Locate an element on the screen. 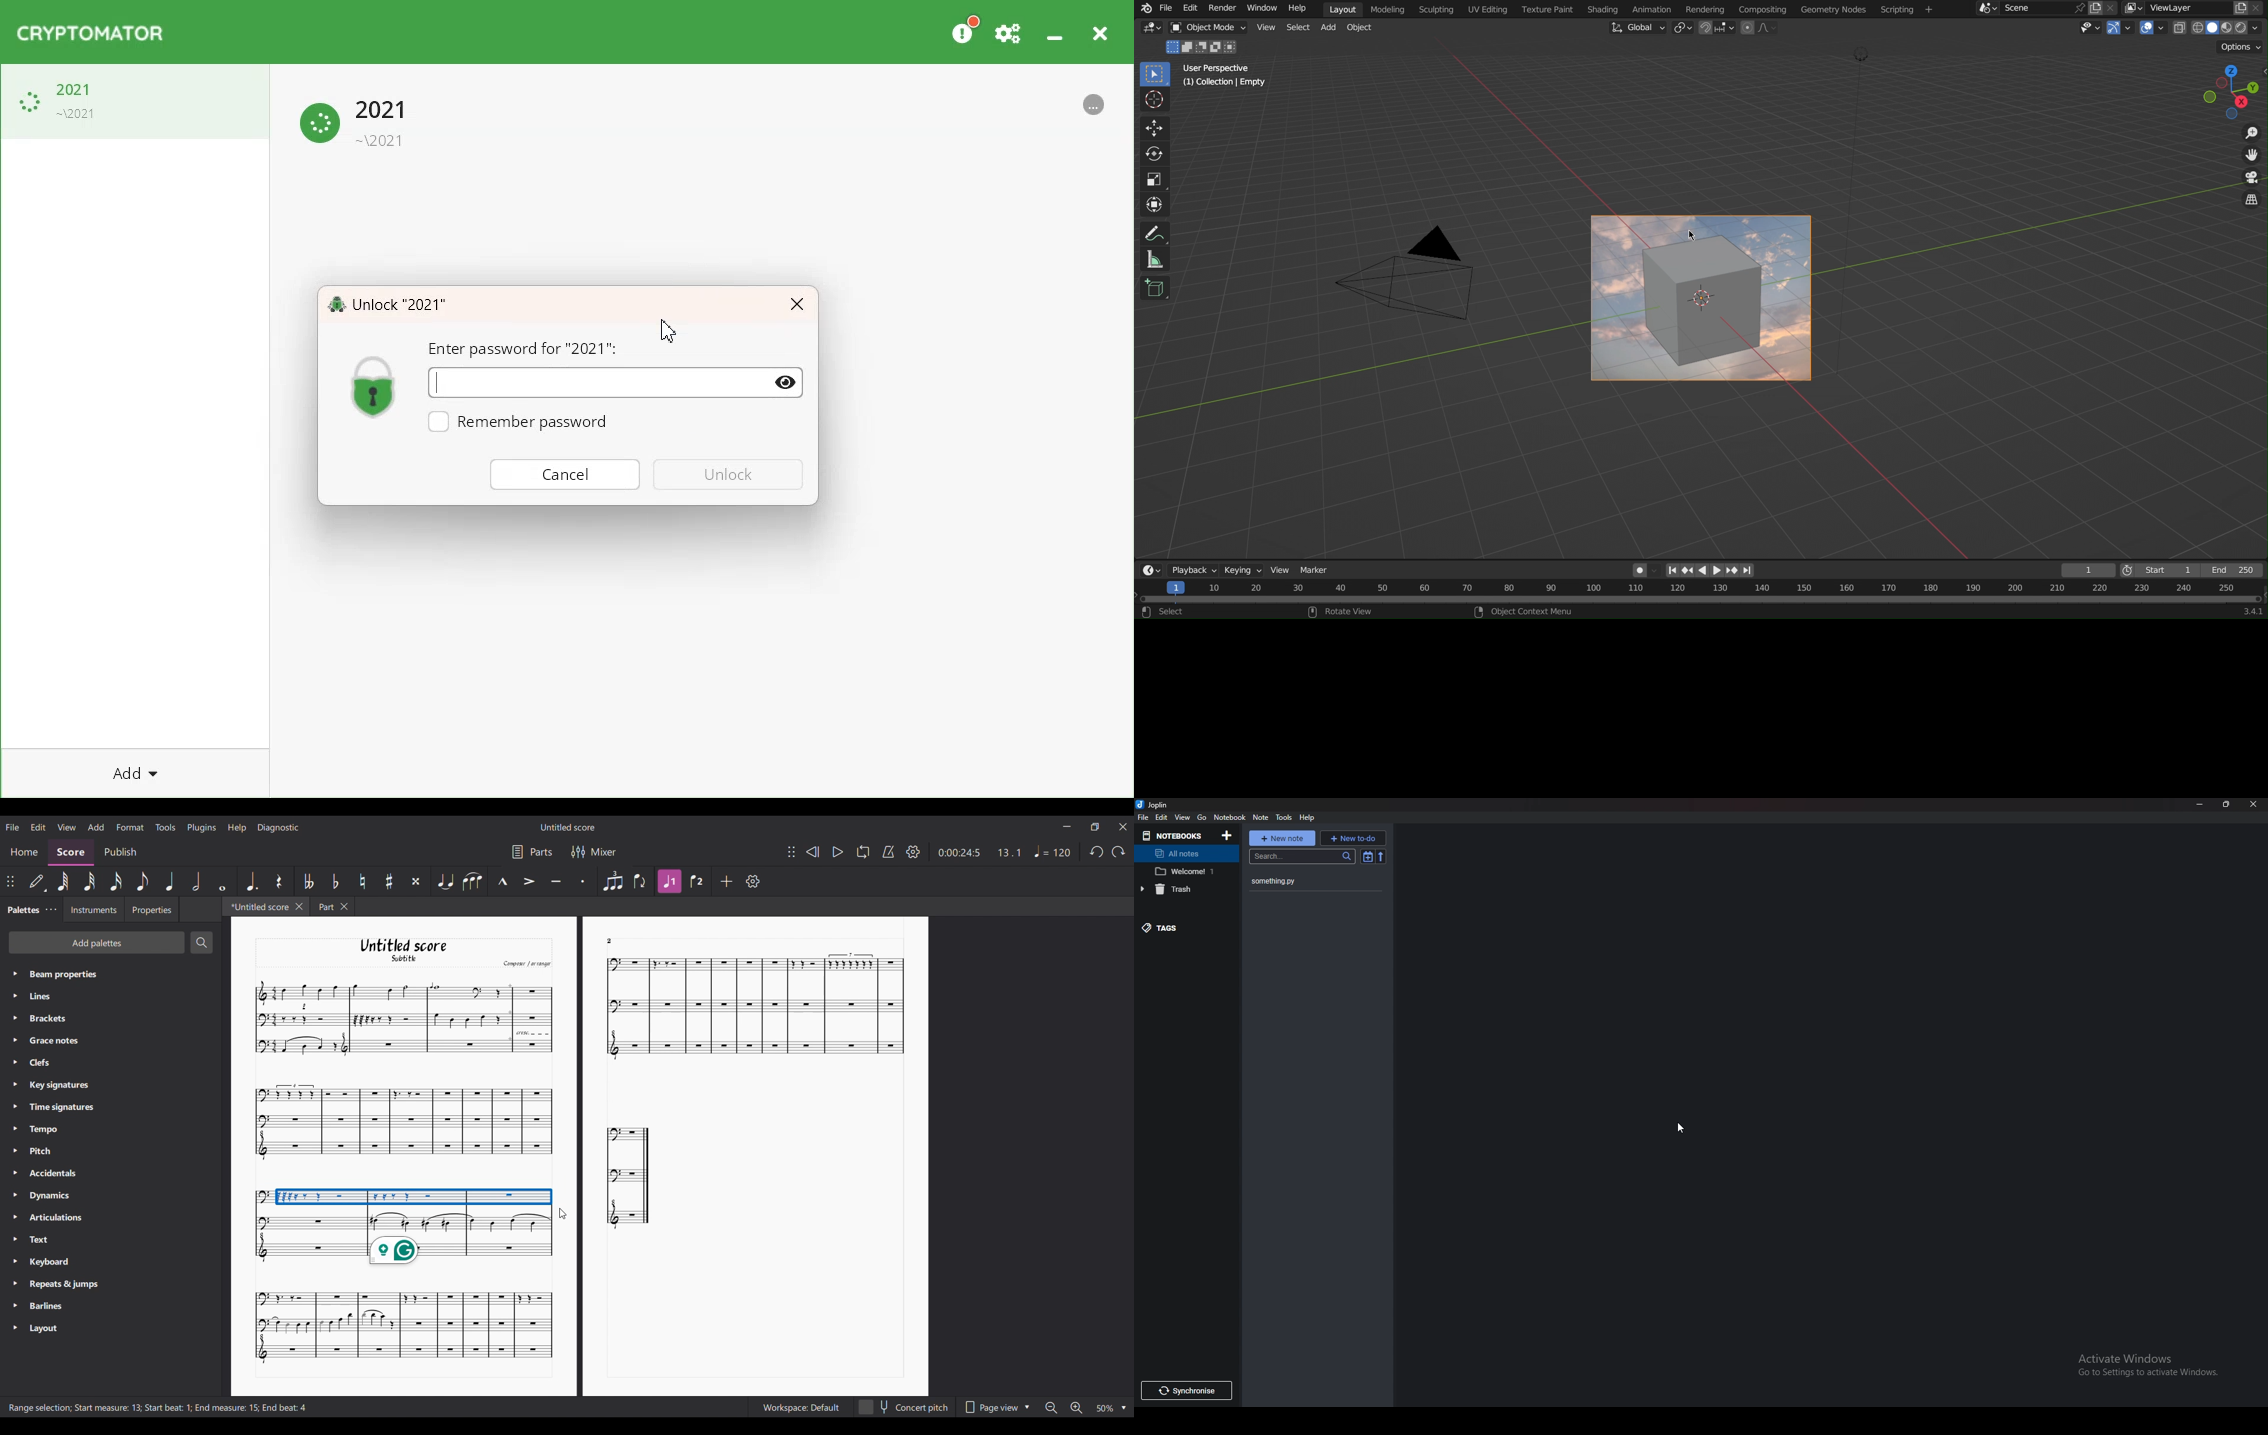  Background is located at coordinates (1704, 299).